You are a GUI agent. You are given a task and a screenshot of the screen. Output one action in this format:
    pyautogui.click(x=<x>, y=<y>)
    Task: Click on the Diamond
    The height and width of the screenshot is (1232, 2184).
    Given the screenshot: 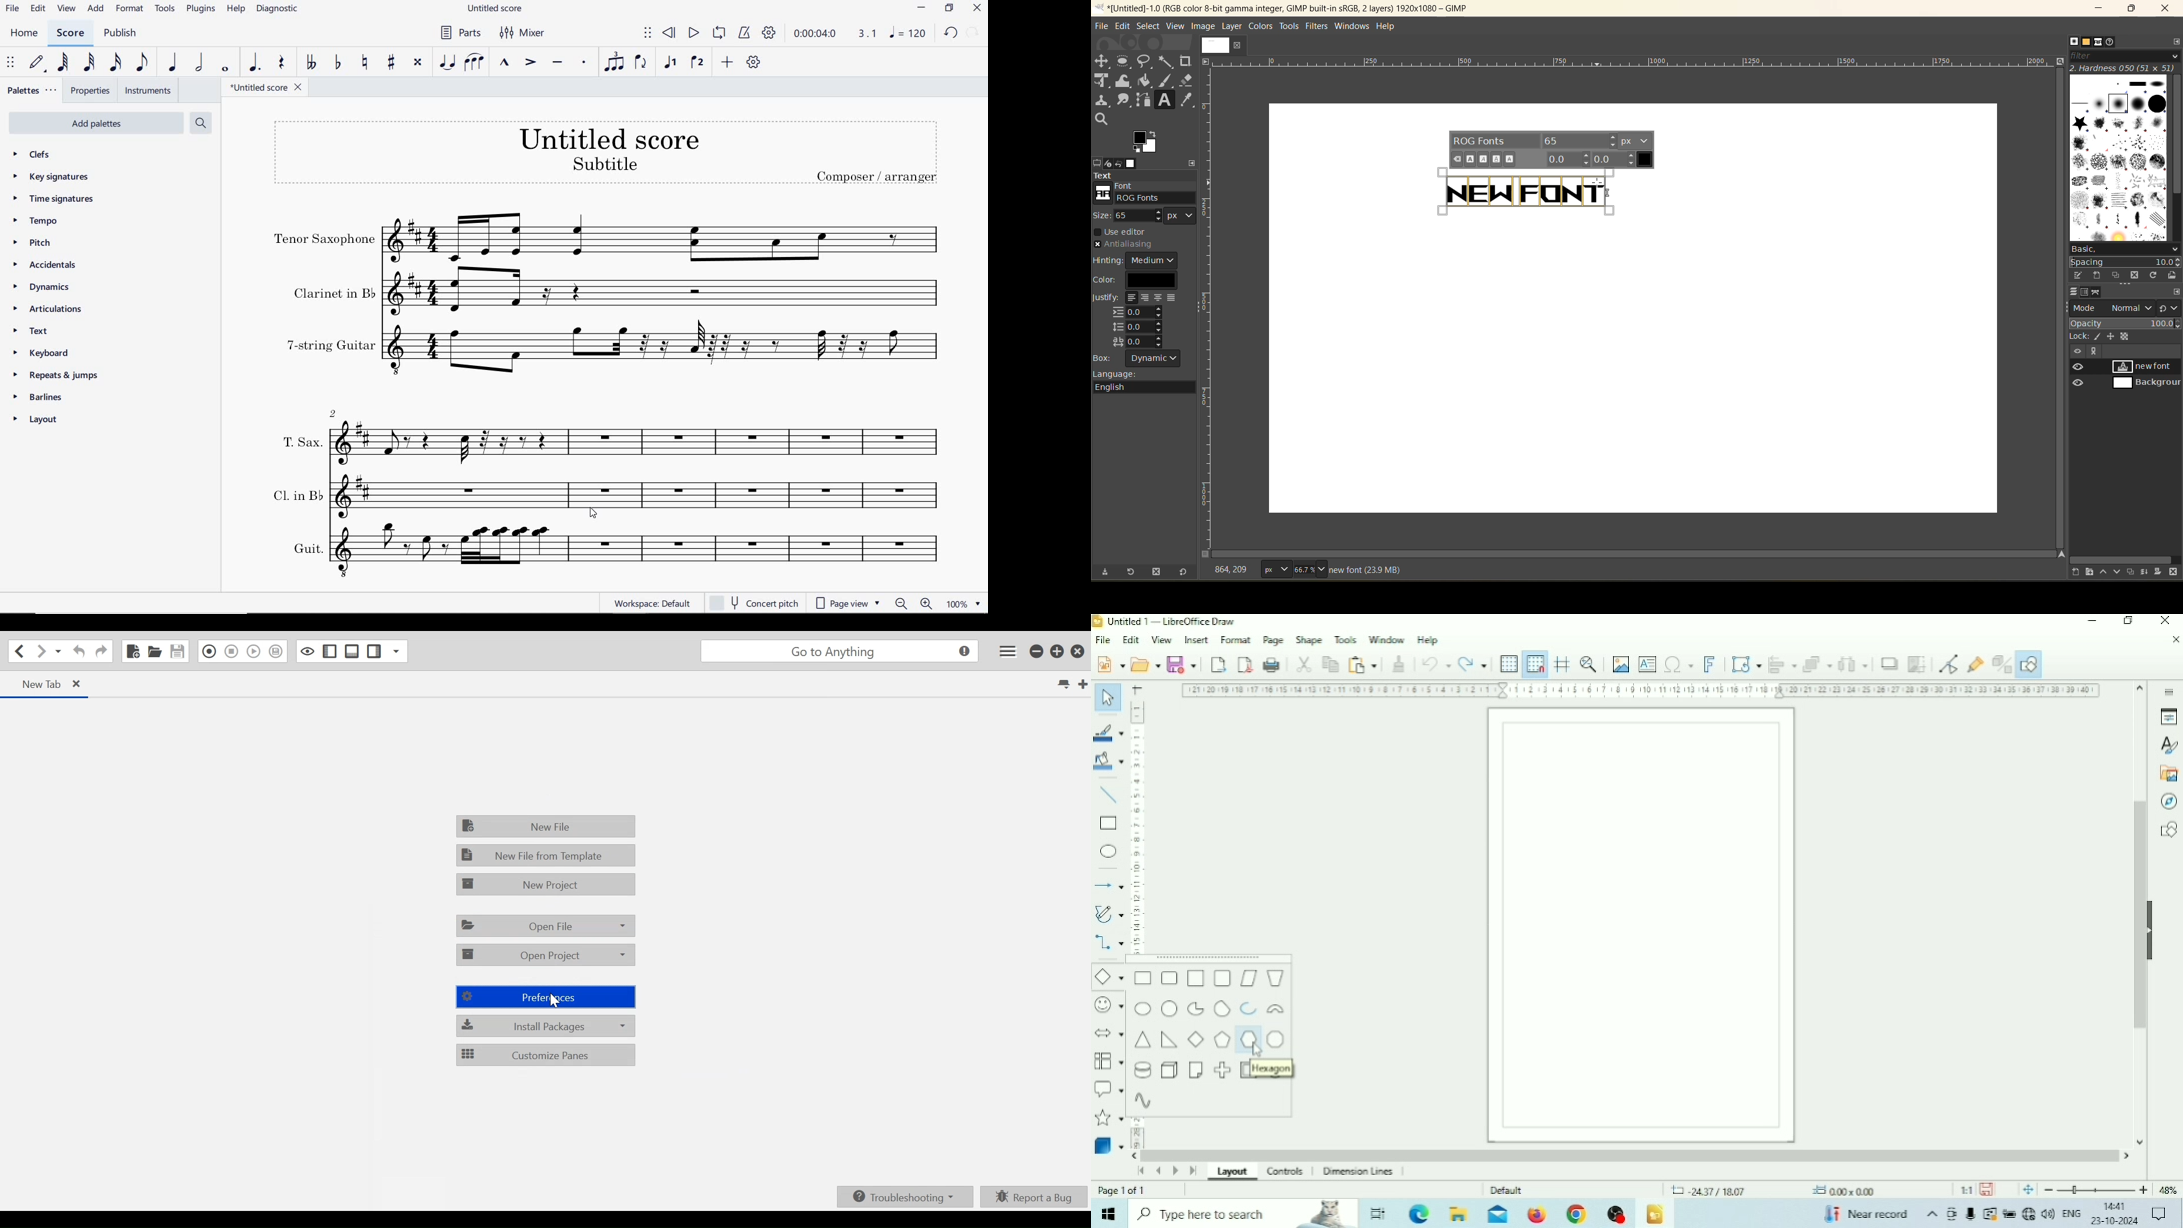 What is the action you would take?
    pyautogui.click(x=1197, y=1039)
    